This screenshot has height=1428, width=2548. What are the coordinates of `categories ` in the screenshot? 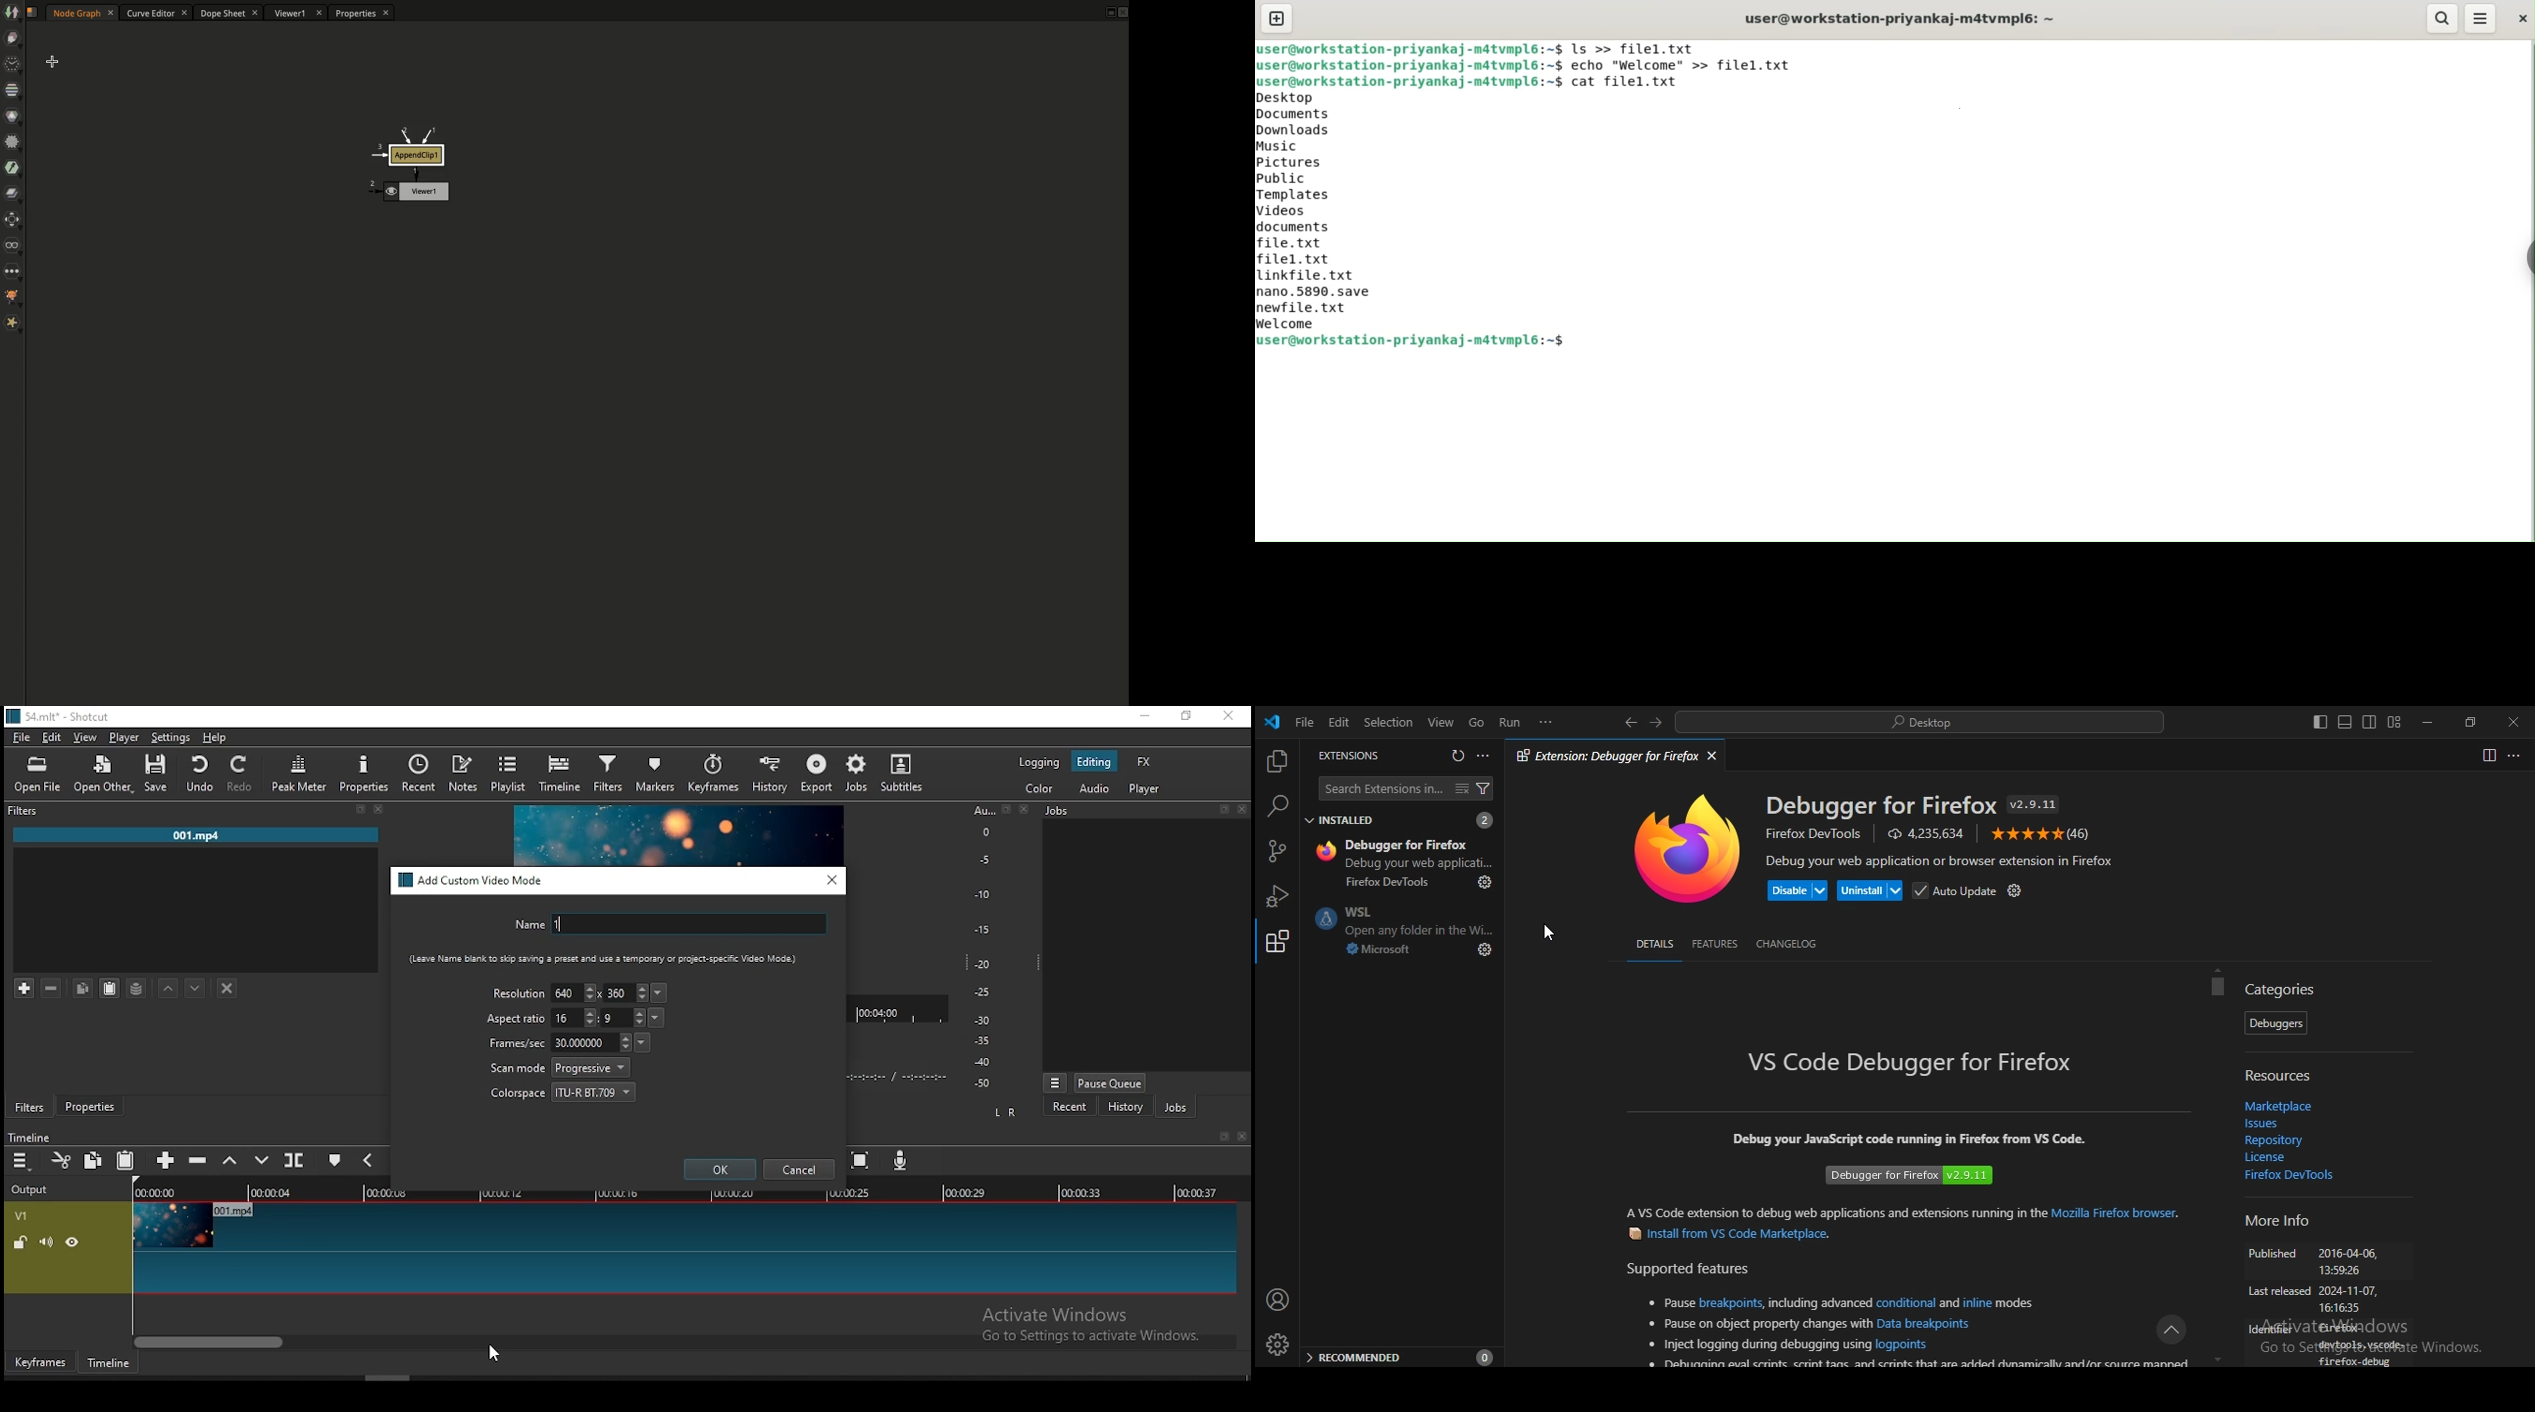 It's located at (2281, 988).